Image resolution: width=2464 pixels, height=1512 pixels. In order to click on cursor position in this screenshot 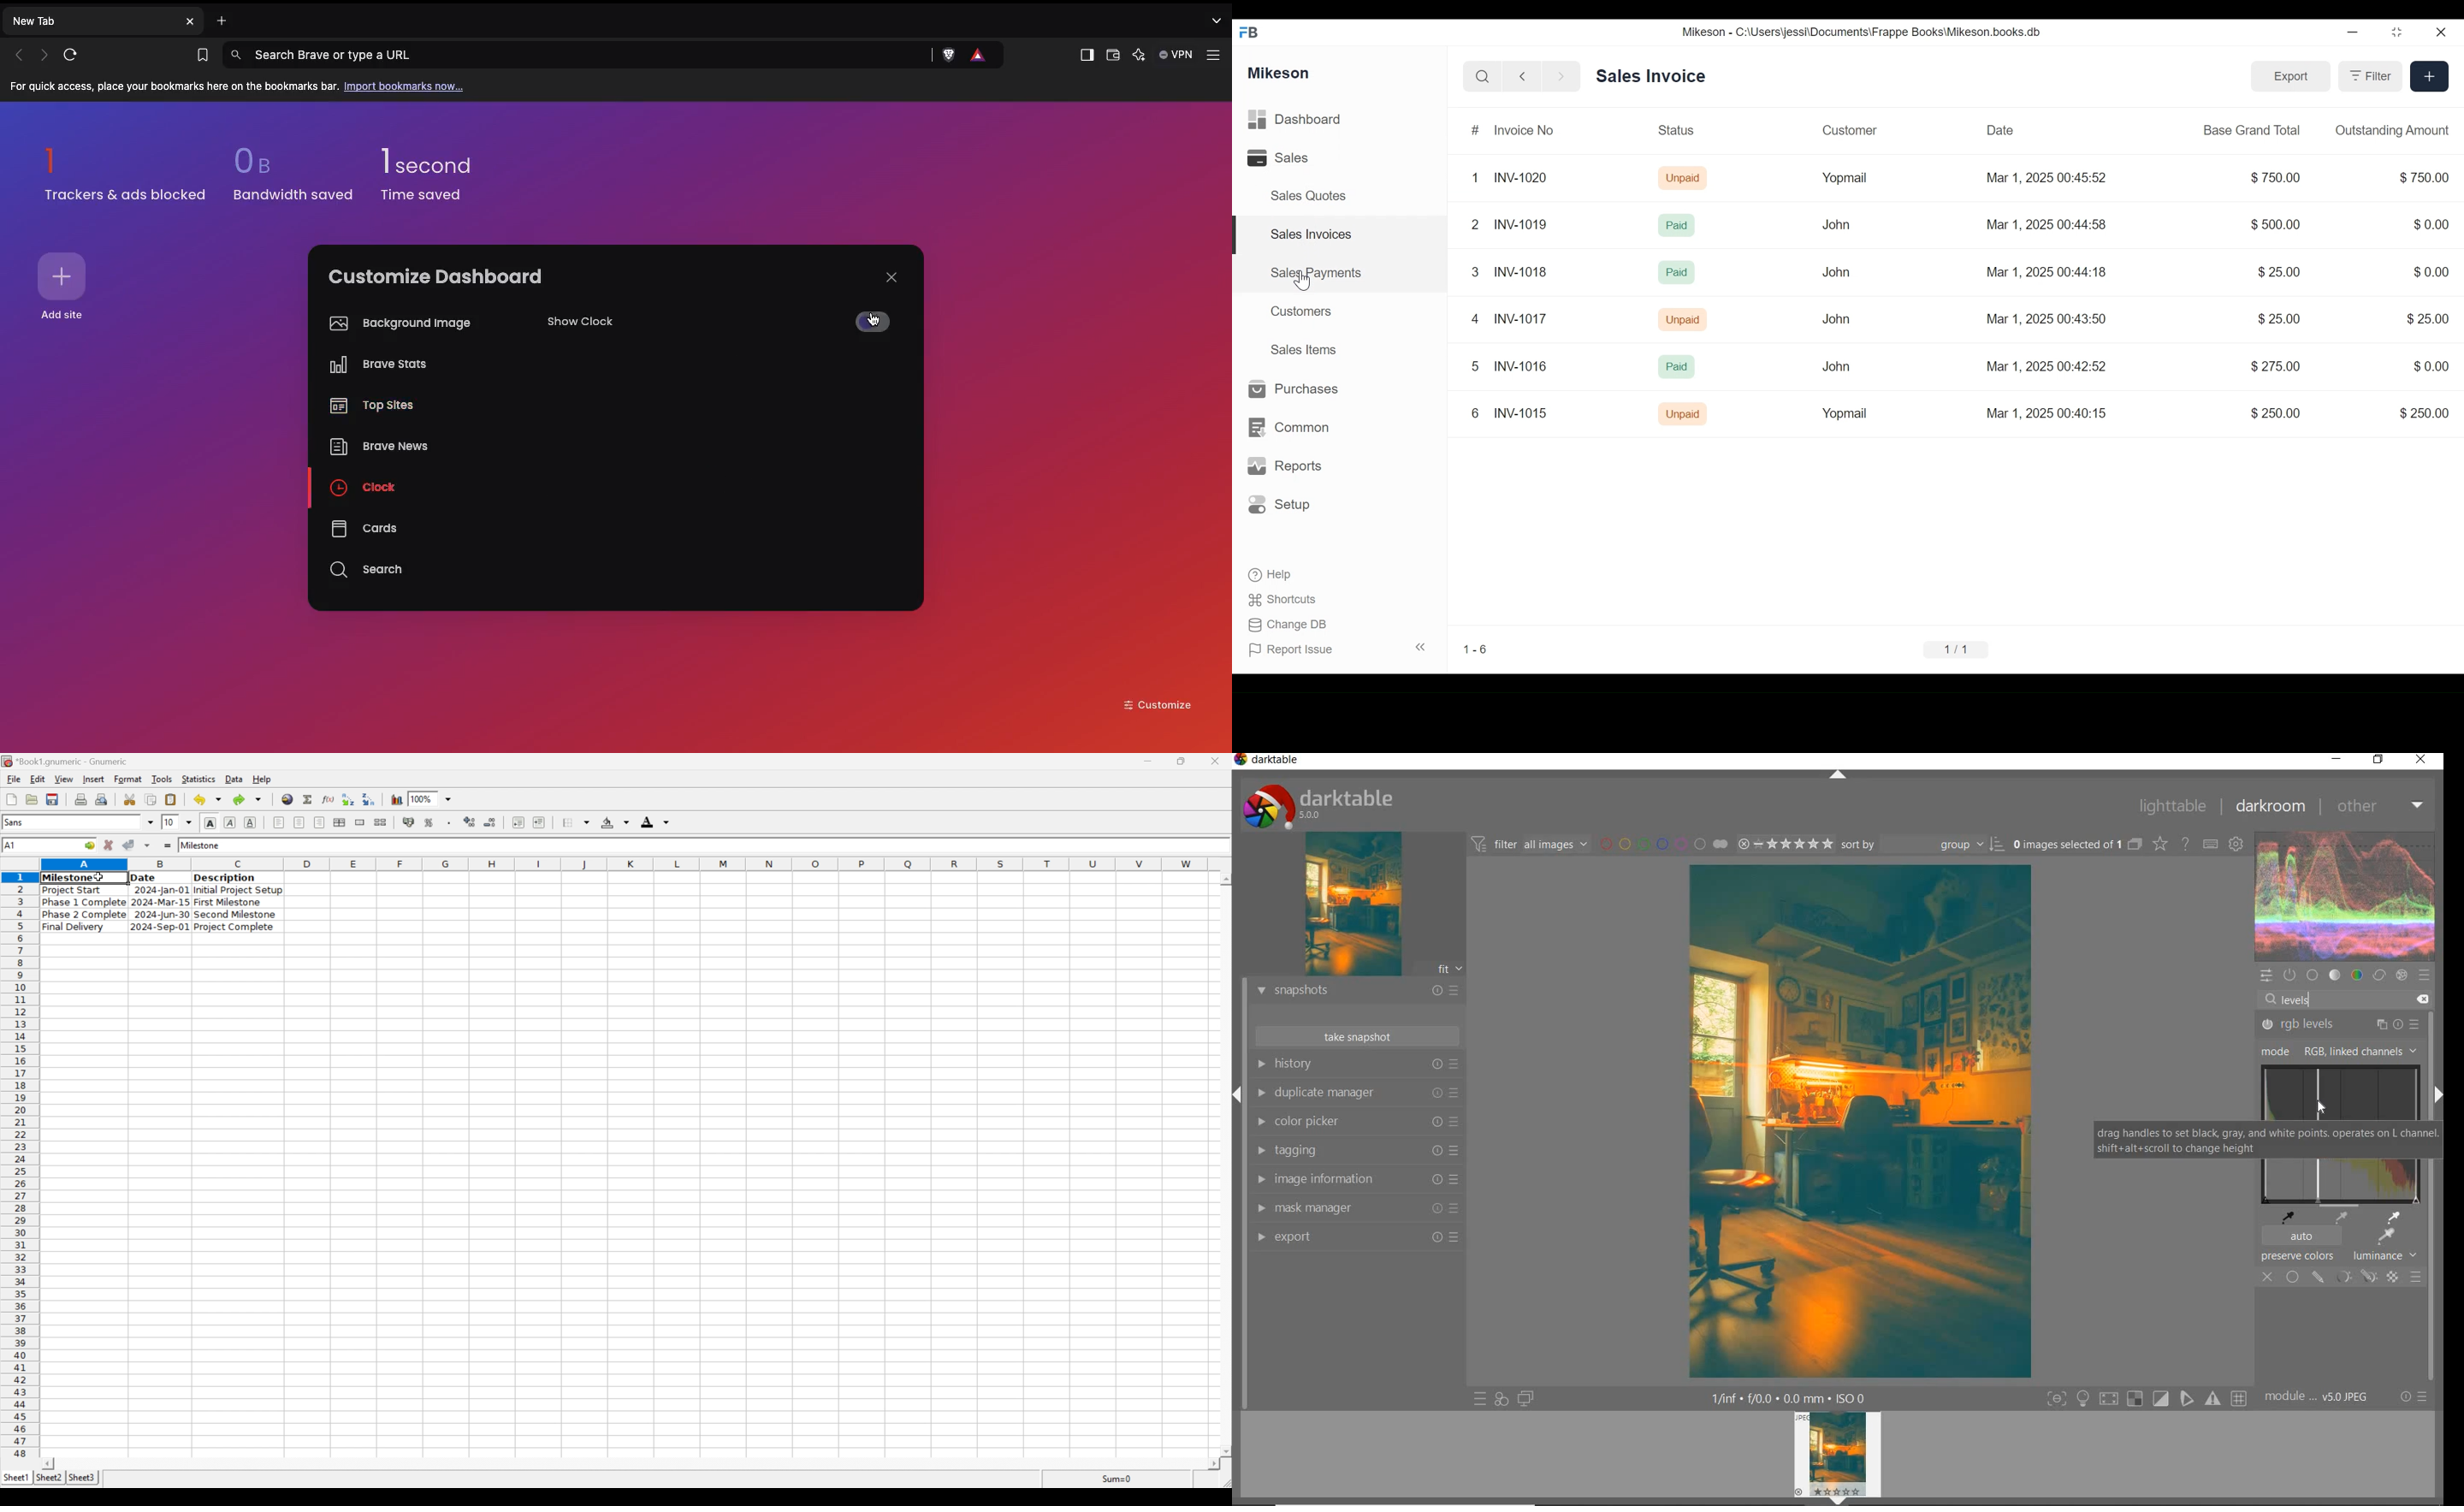, I will do `click(2321, 1107)`.